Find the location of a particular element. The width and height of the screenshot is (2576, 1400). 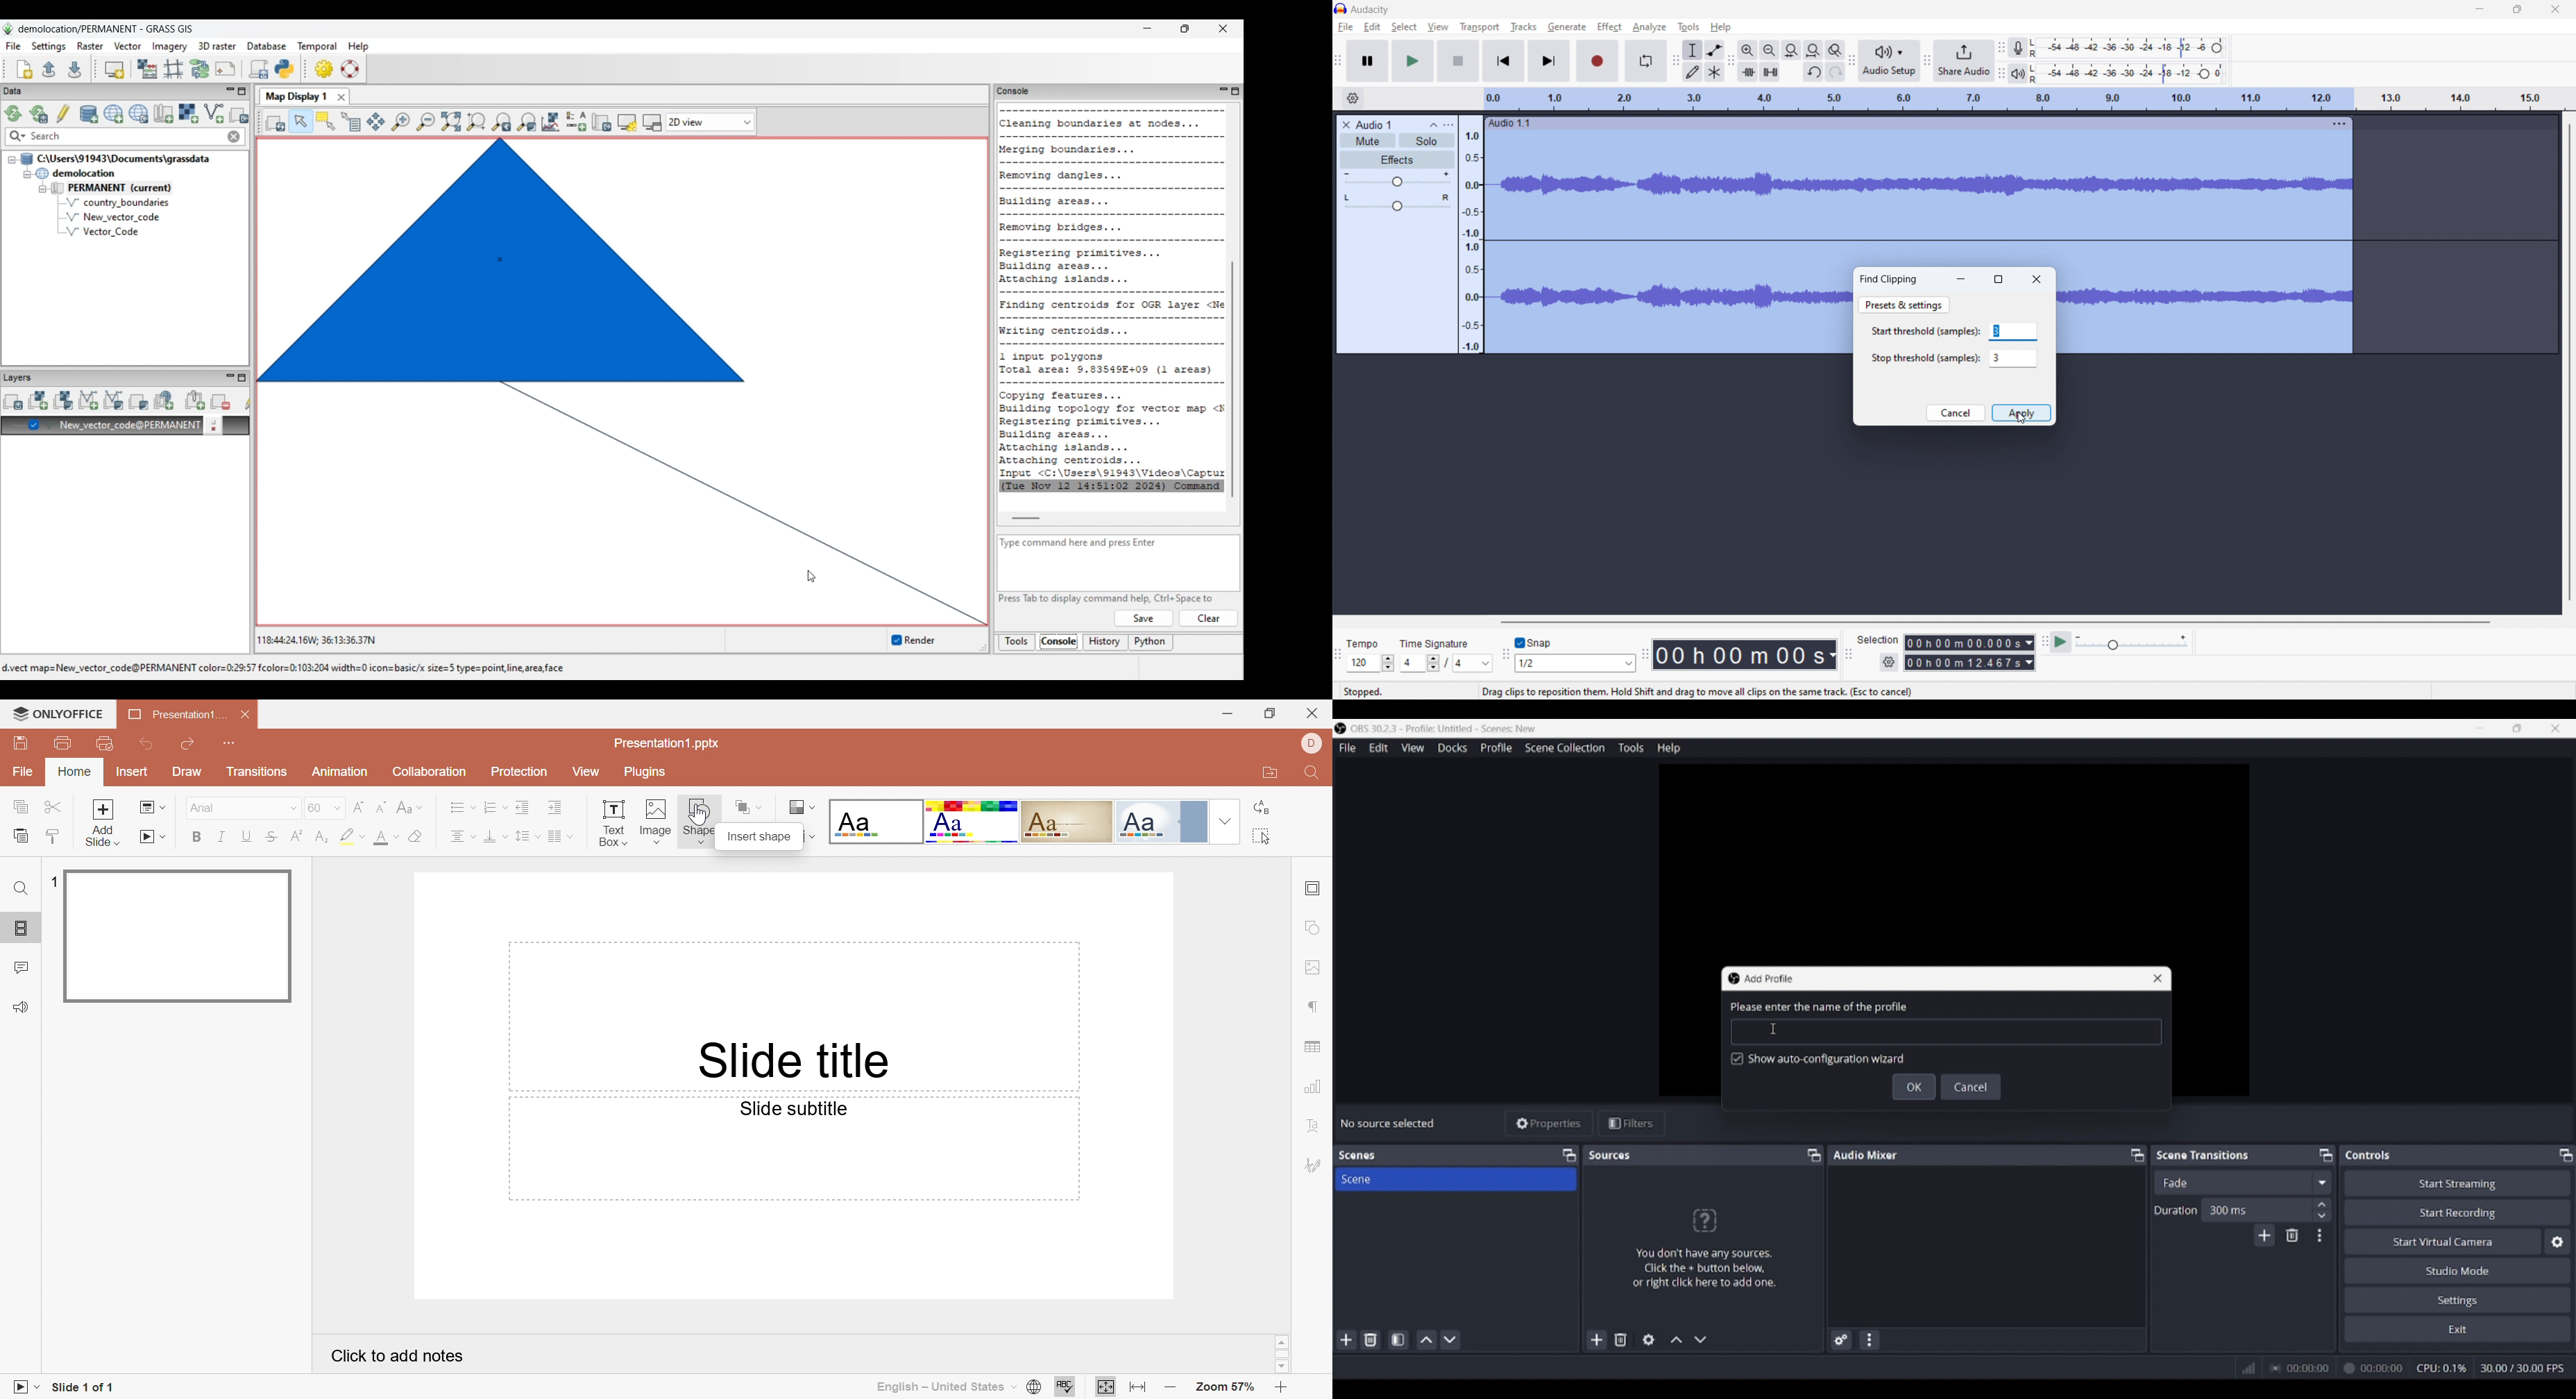

Indicates text box to enter profile name is located at coordinates (1818, 1007).